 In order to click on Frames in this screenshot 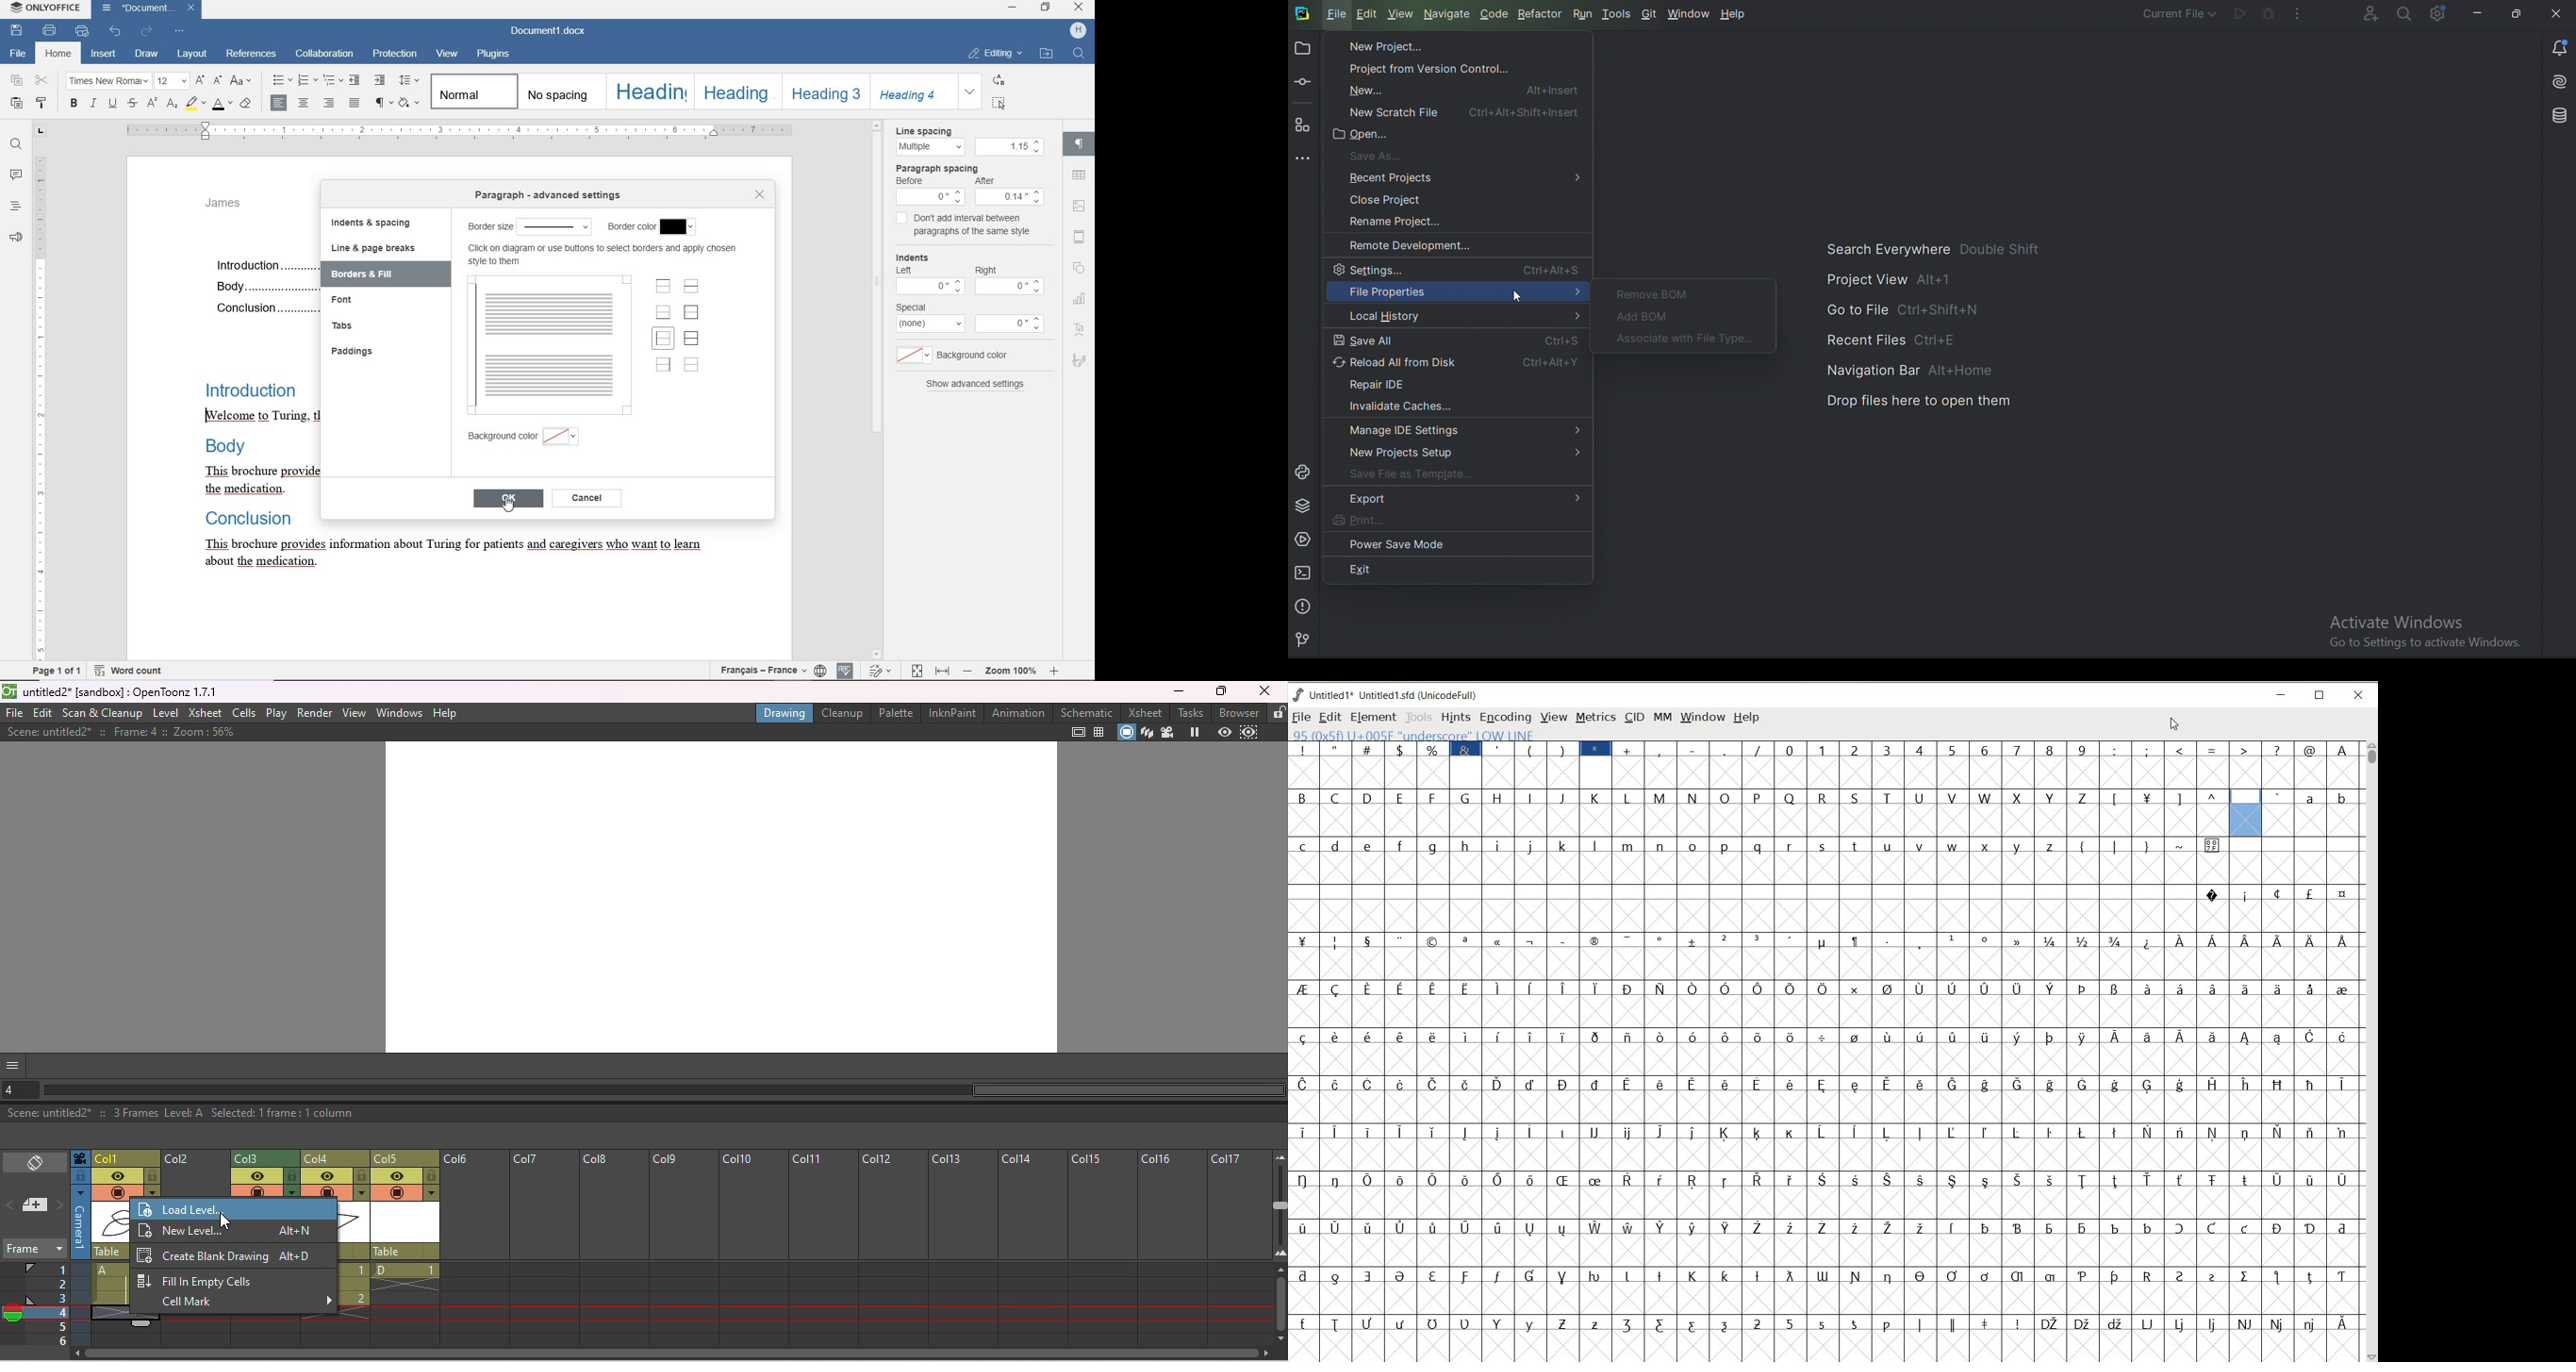, I will do `click(48, 1304)`.